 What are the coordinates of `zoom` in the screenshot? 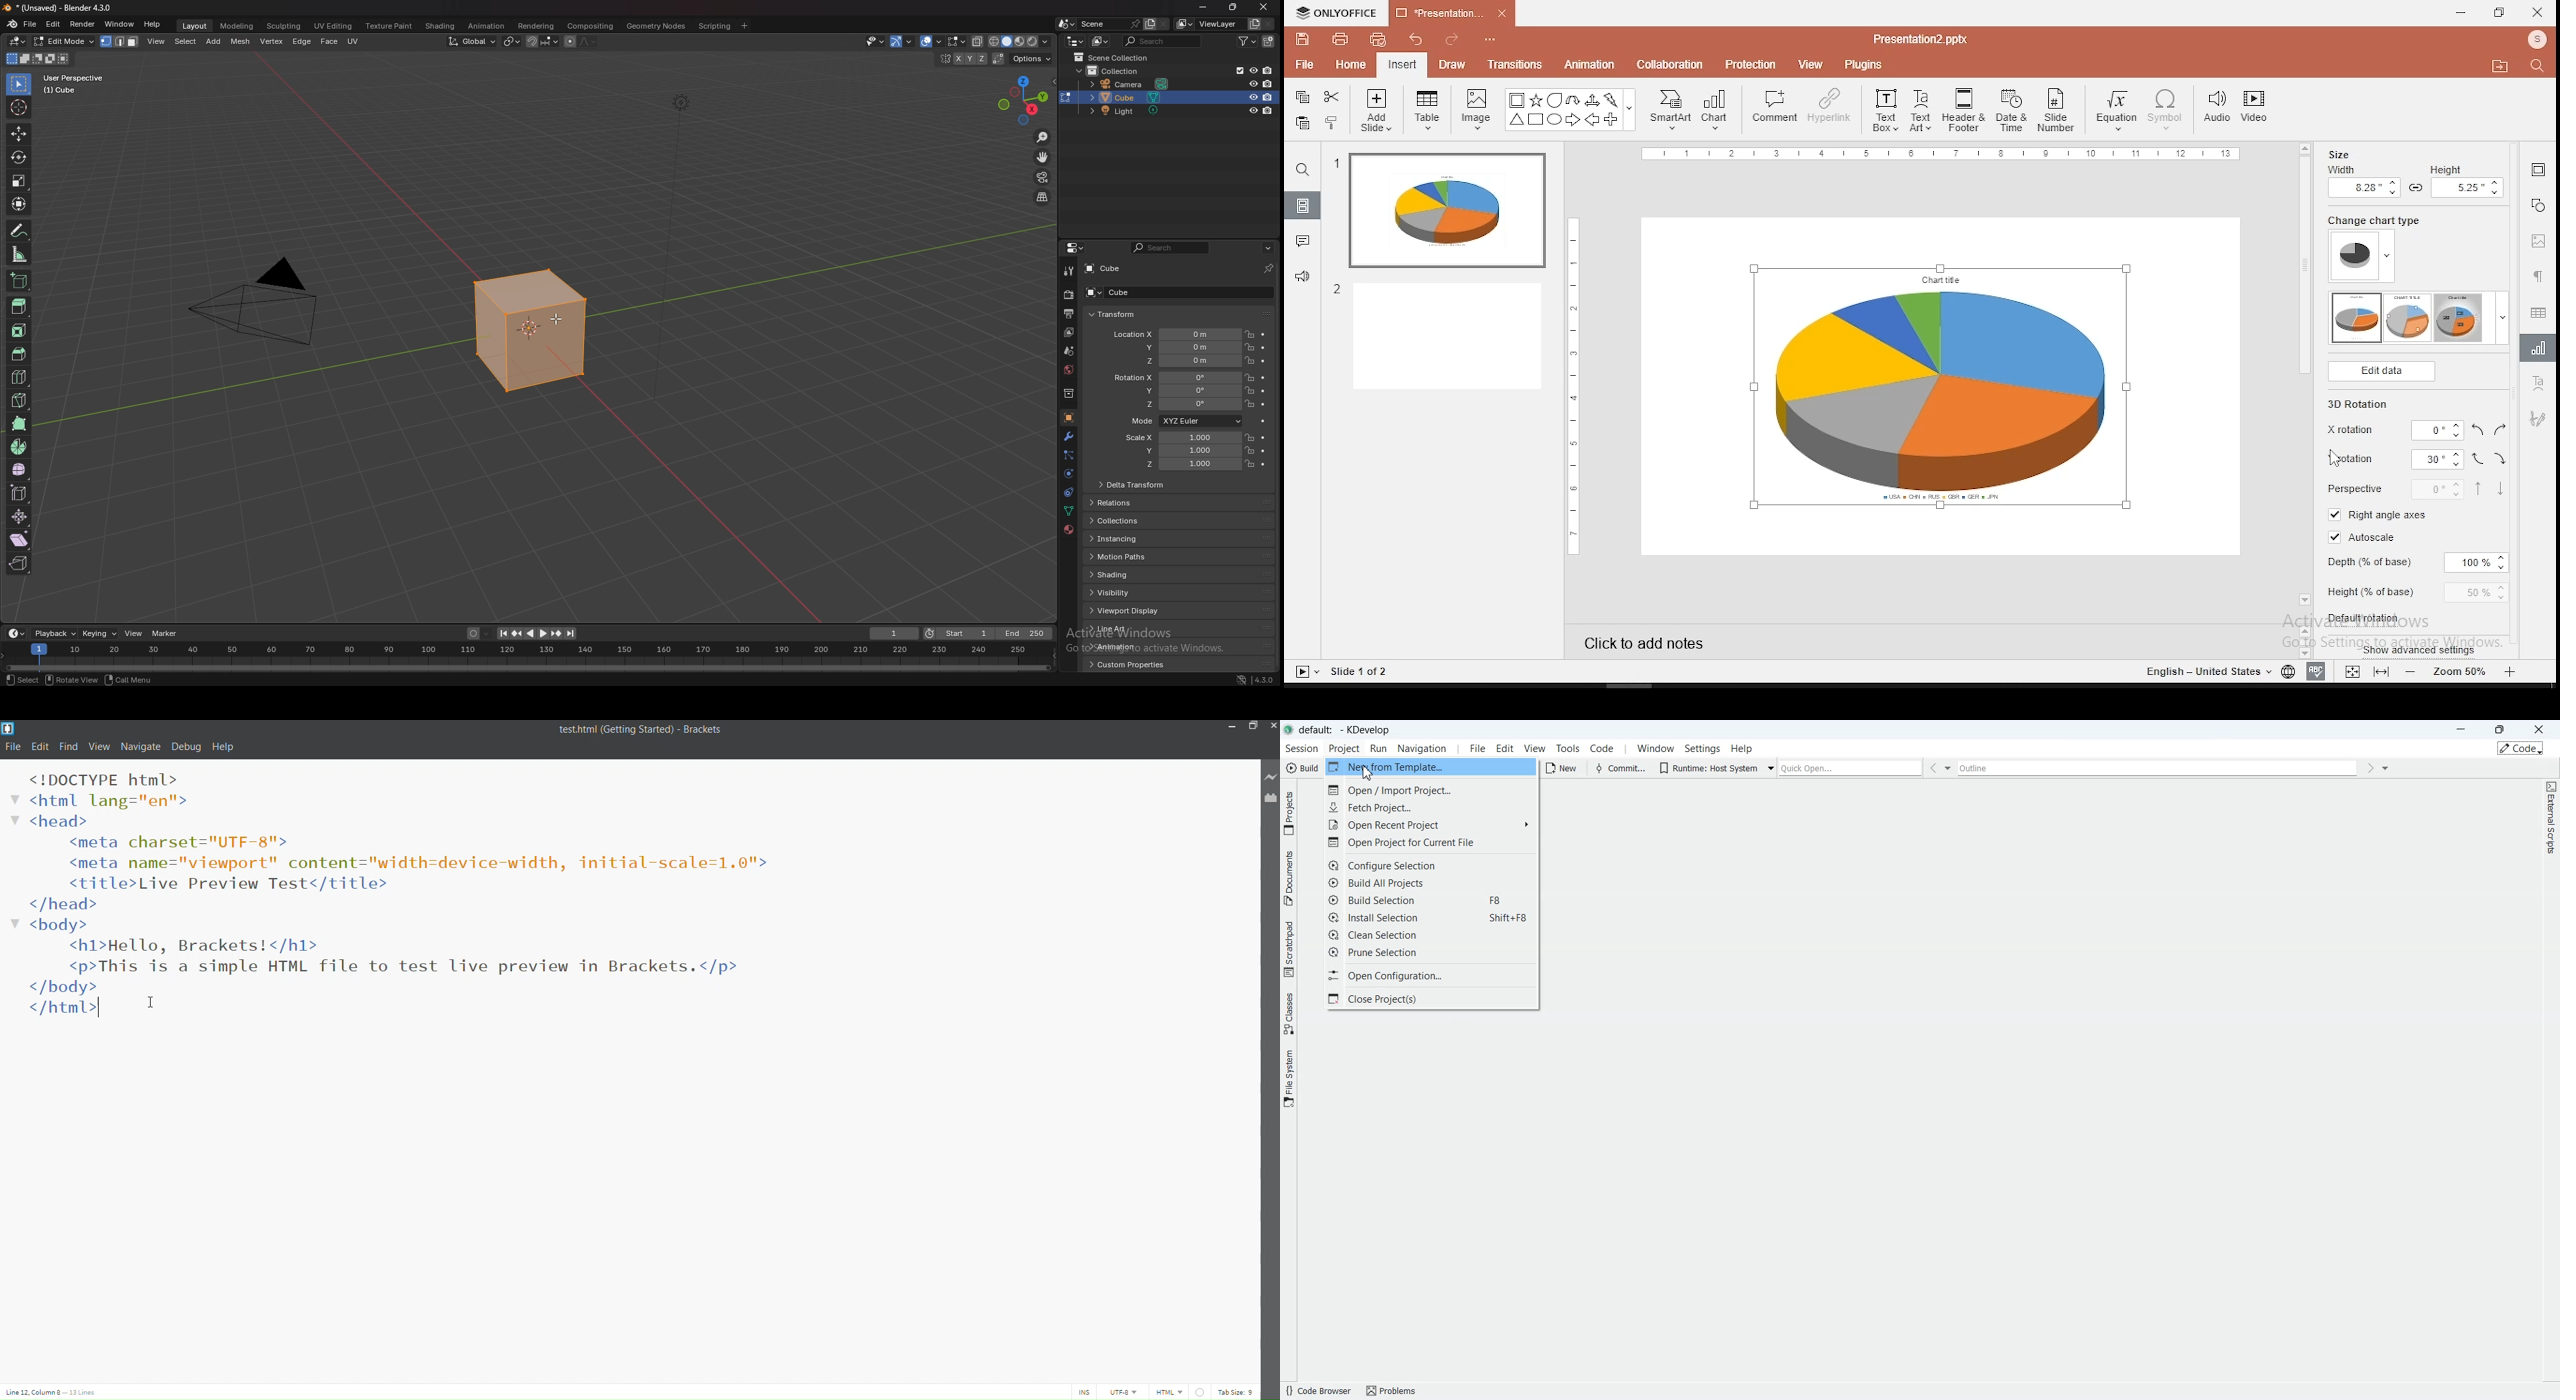 It's located at (1043, 137).